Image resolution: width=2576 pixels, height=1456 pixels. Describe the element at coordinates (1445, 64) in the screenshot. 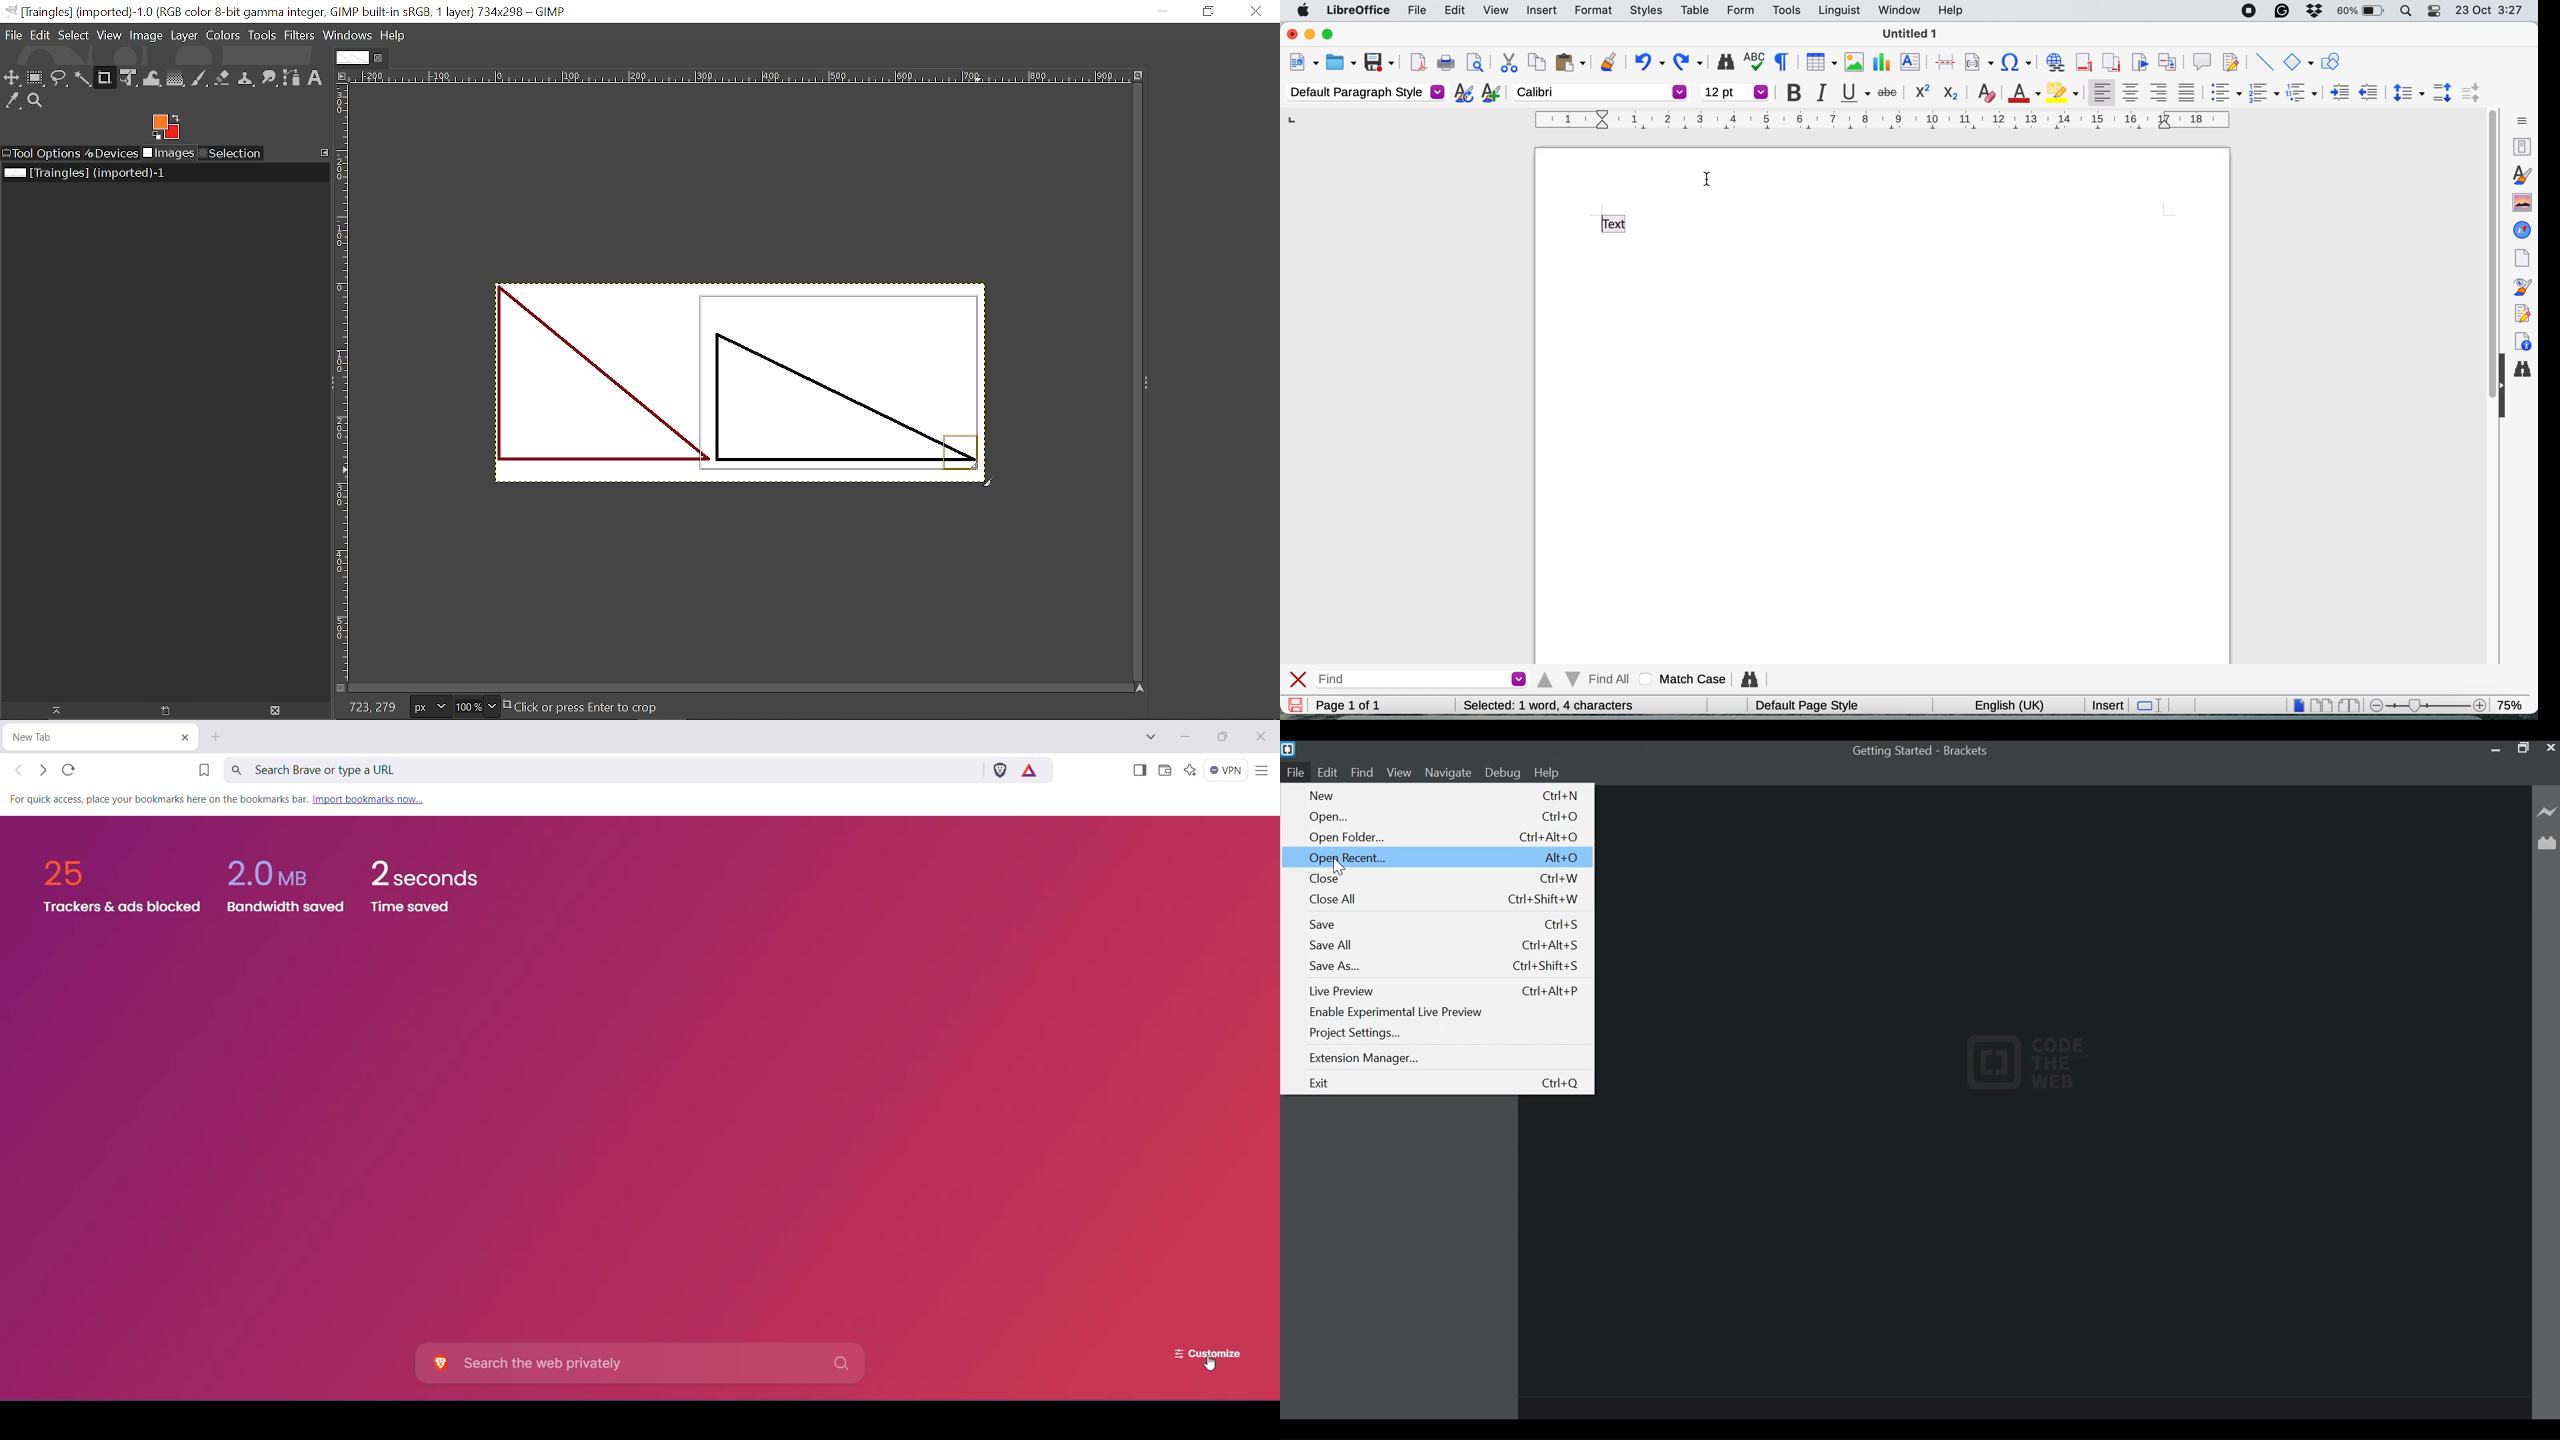

I see `print` at that location.